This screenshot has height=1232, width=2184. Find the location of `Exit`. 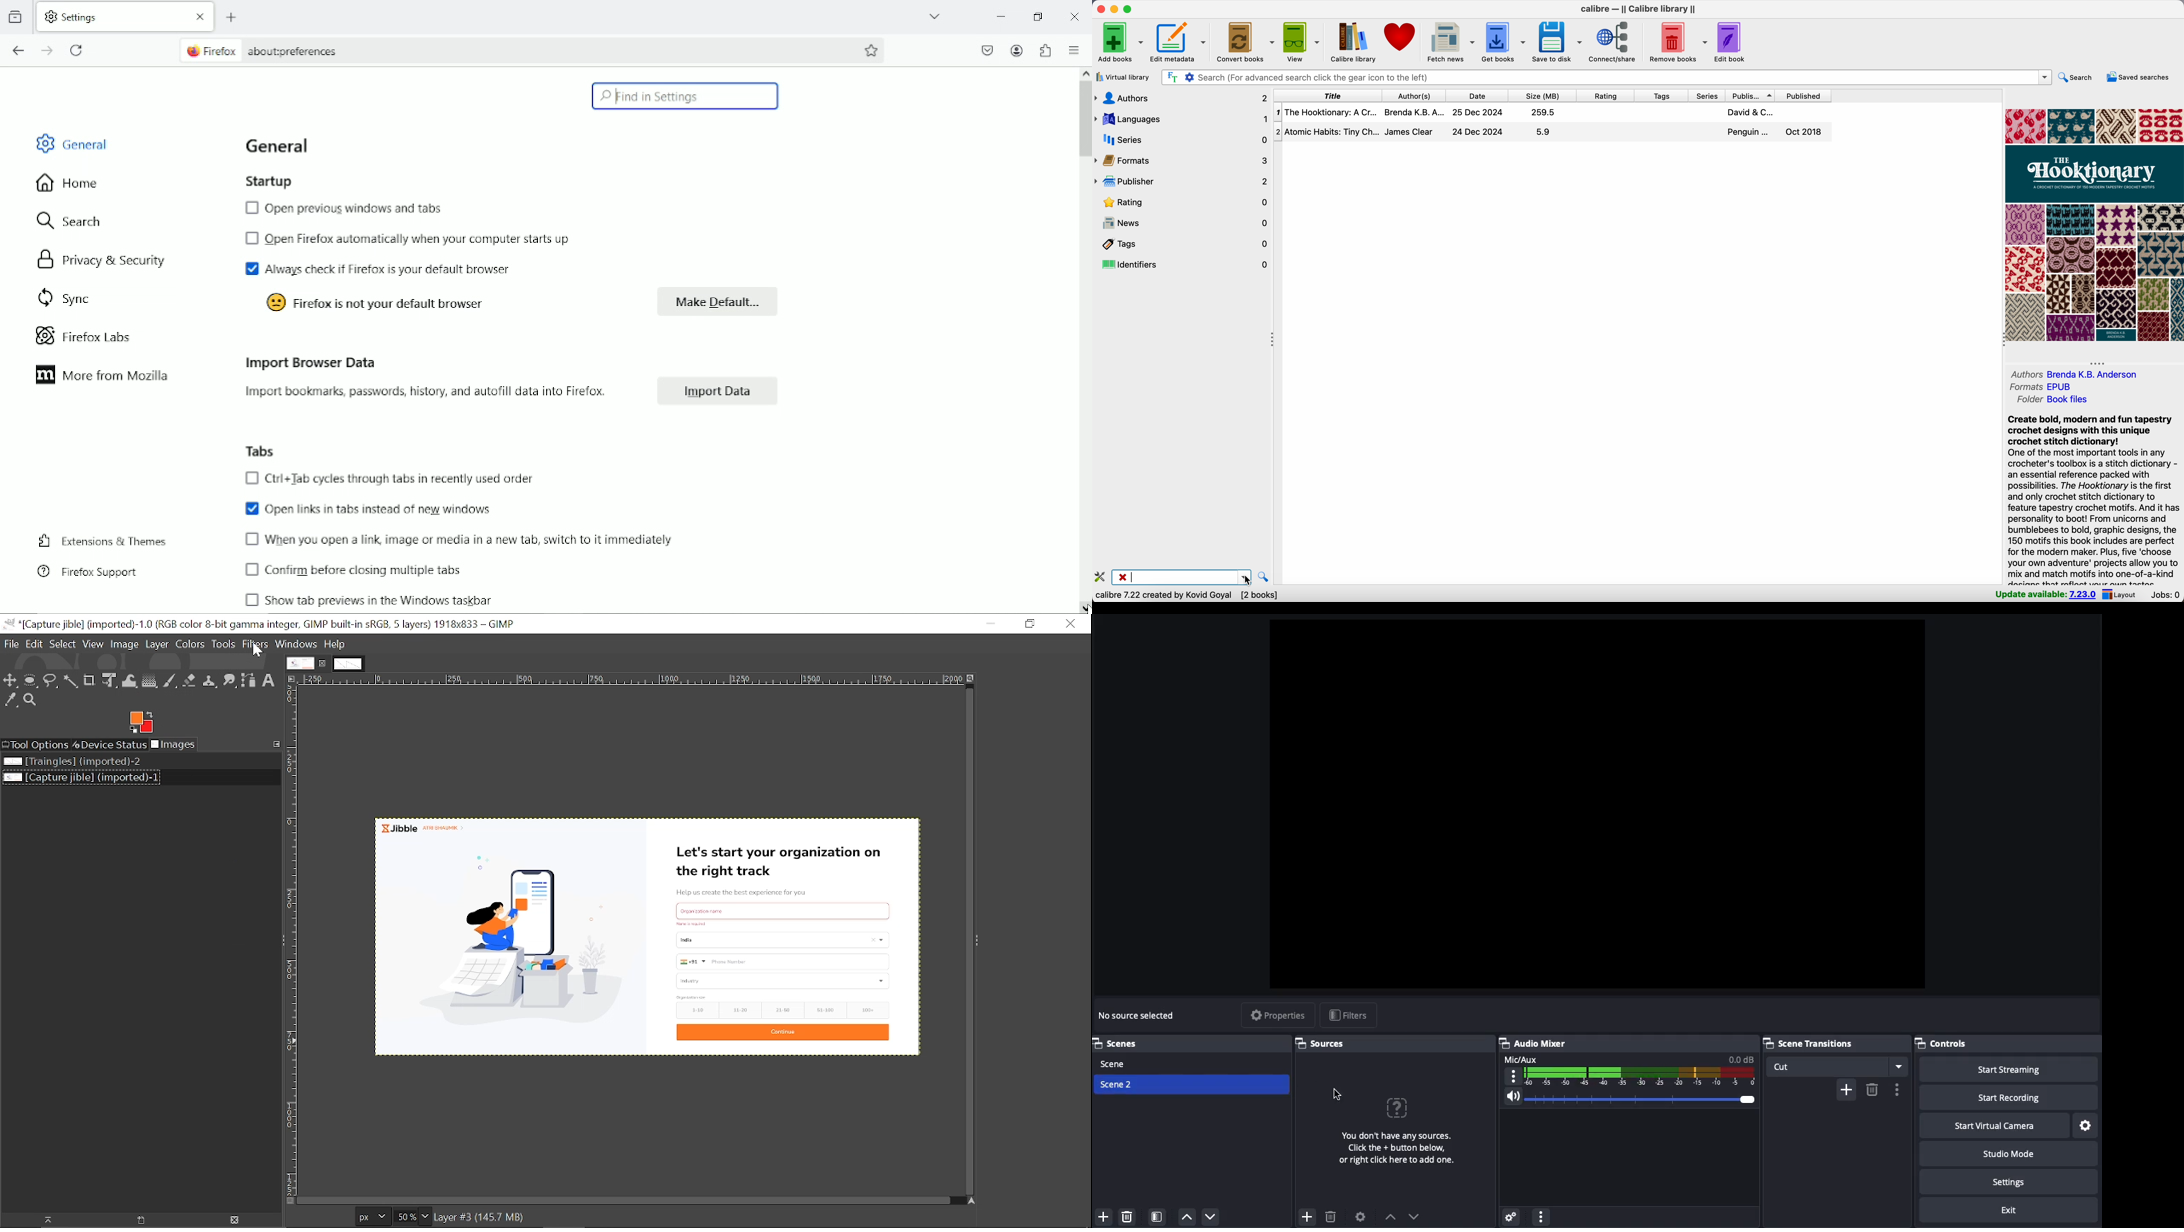

Exit is located at coordinates (2009, 1208).